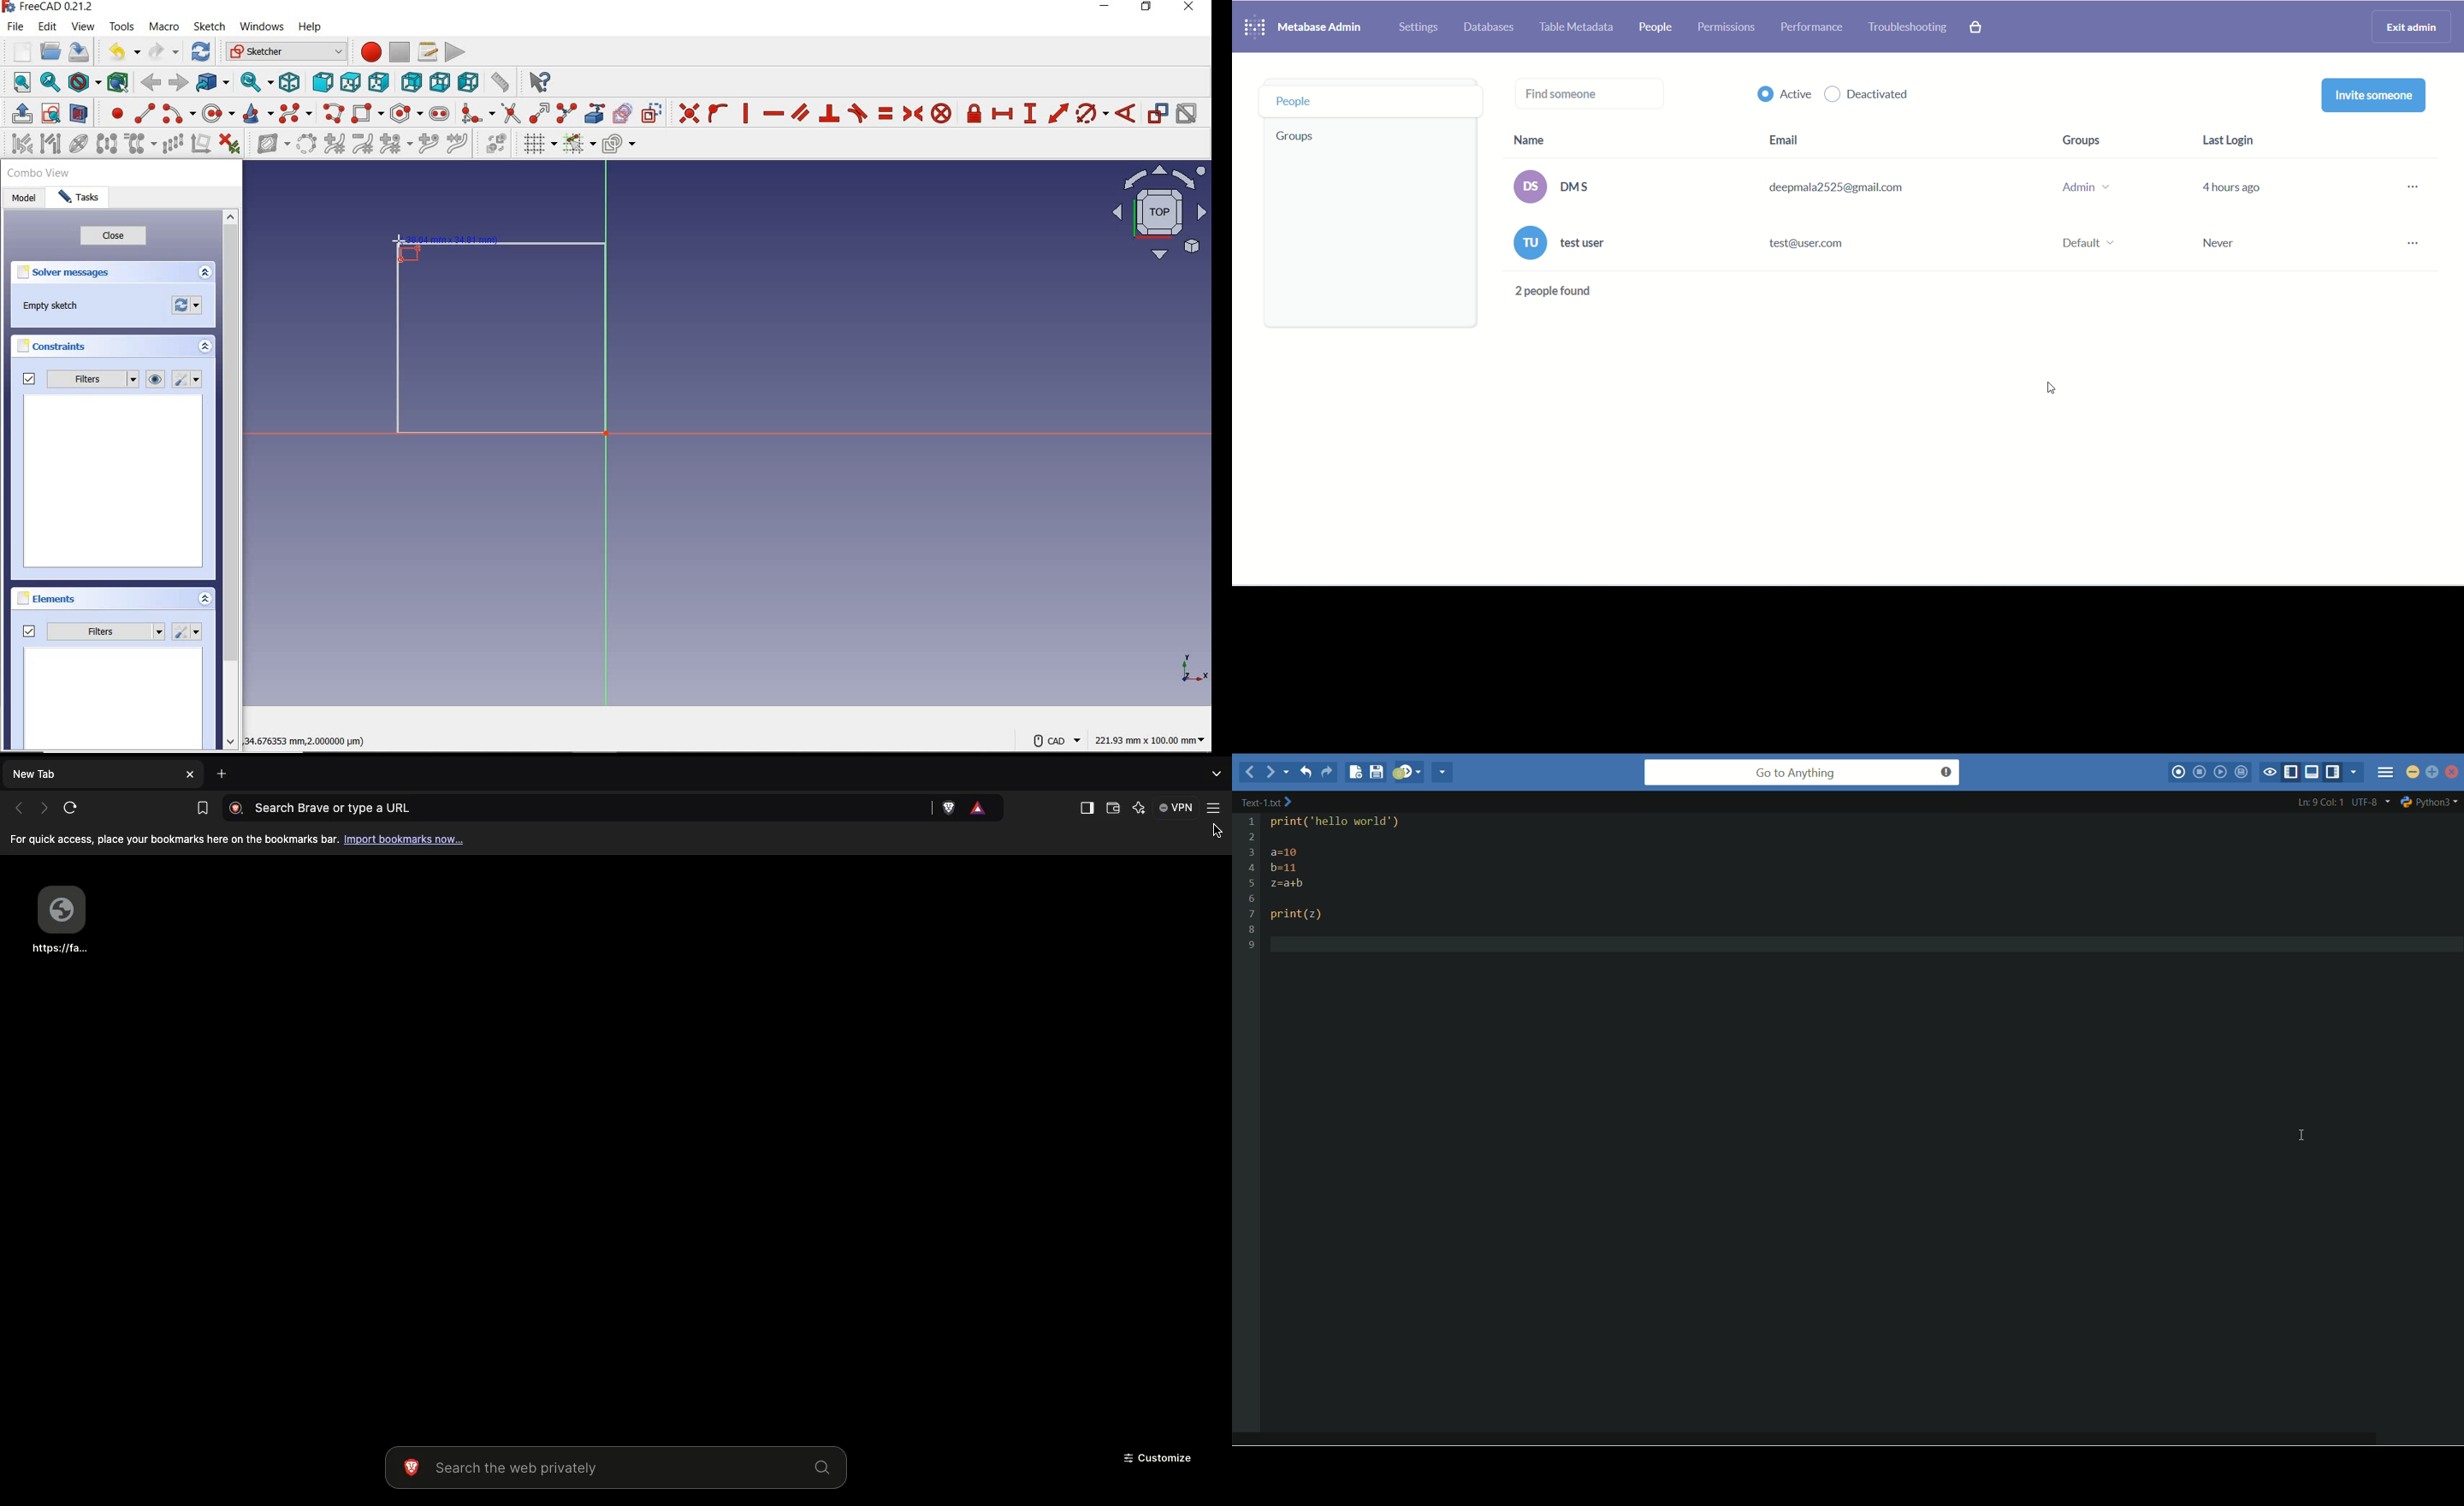  I want to click on maximize, so click(2433, 774).